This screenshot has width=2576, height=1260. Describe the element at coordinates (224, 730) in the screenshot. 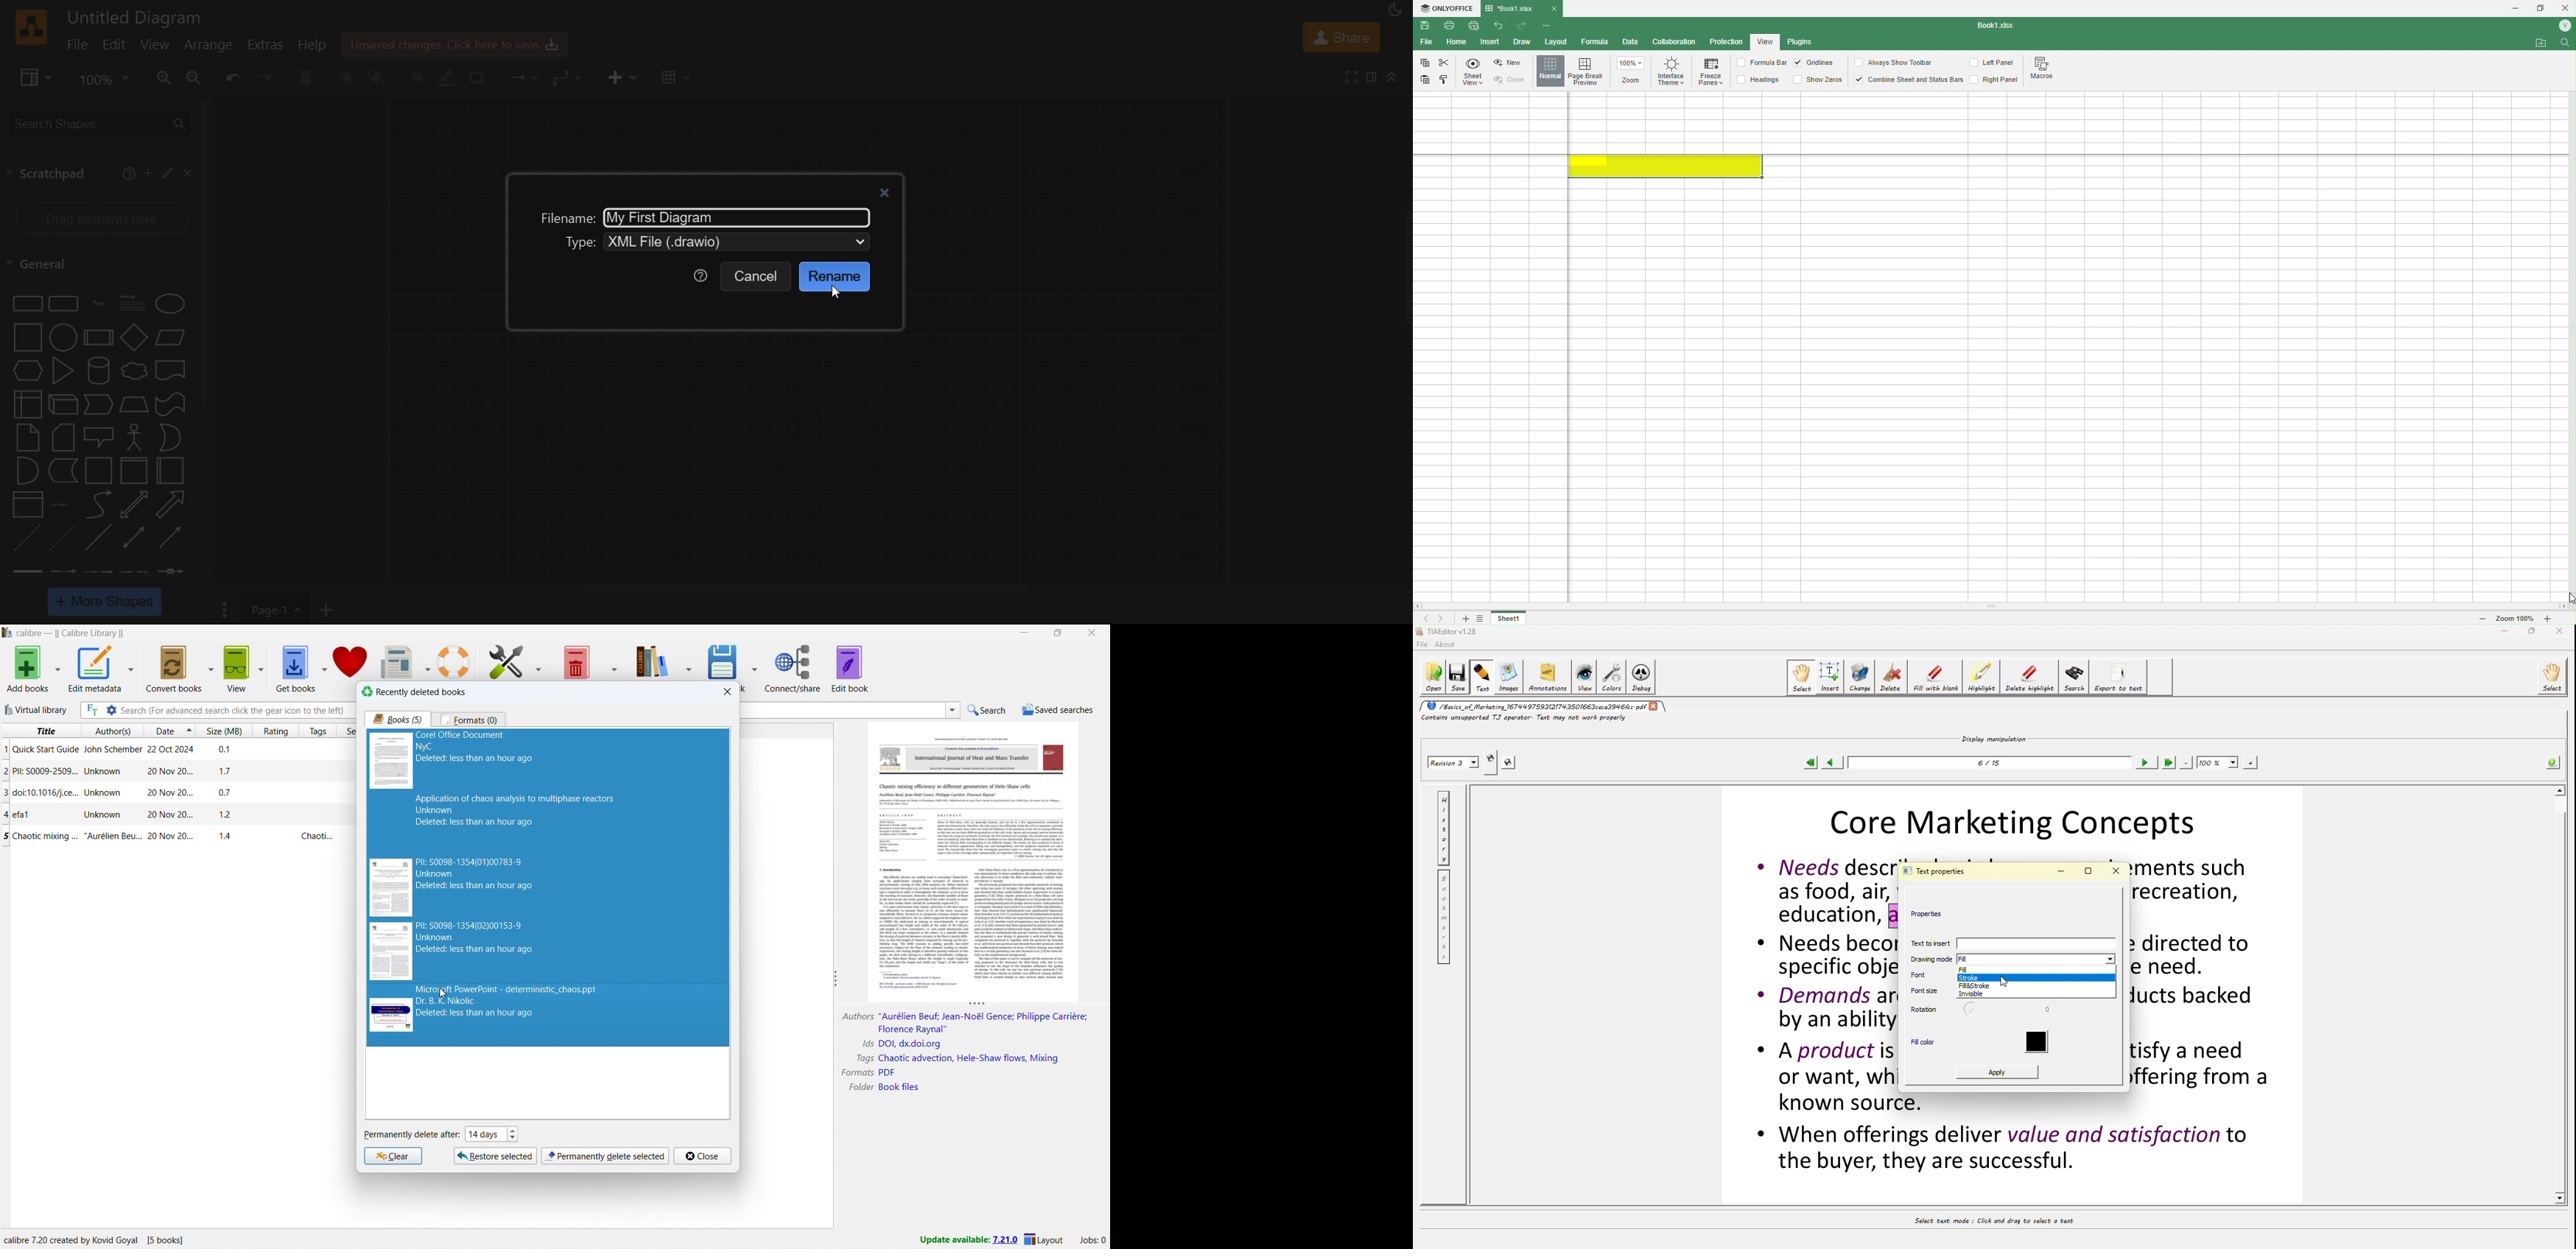

I see `sort by size` at that location.